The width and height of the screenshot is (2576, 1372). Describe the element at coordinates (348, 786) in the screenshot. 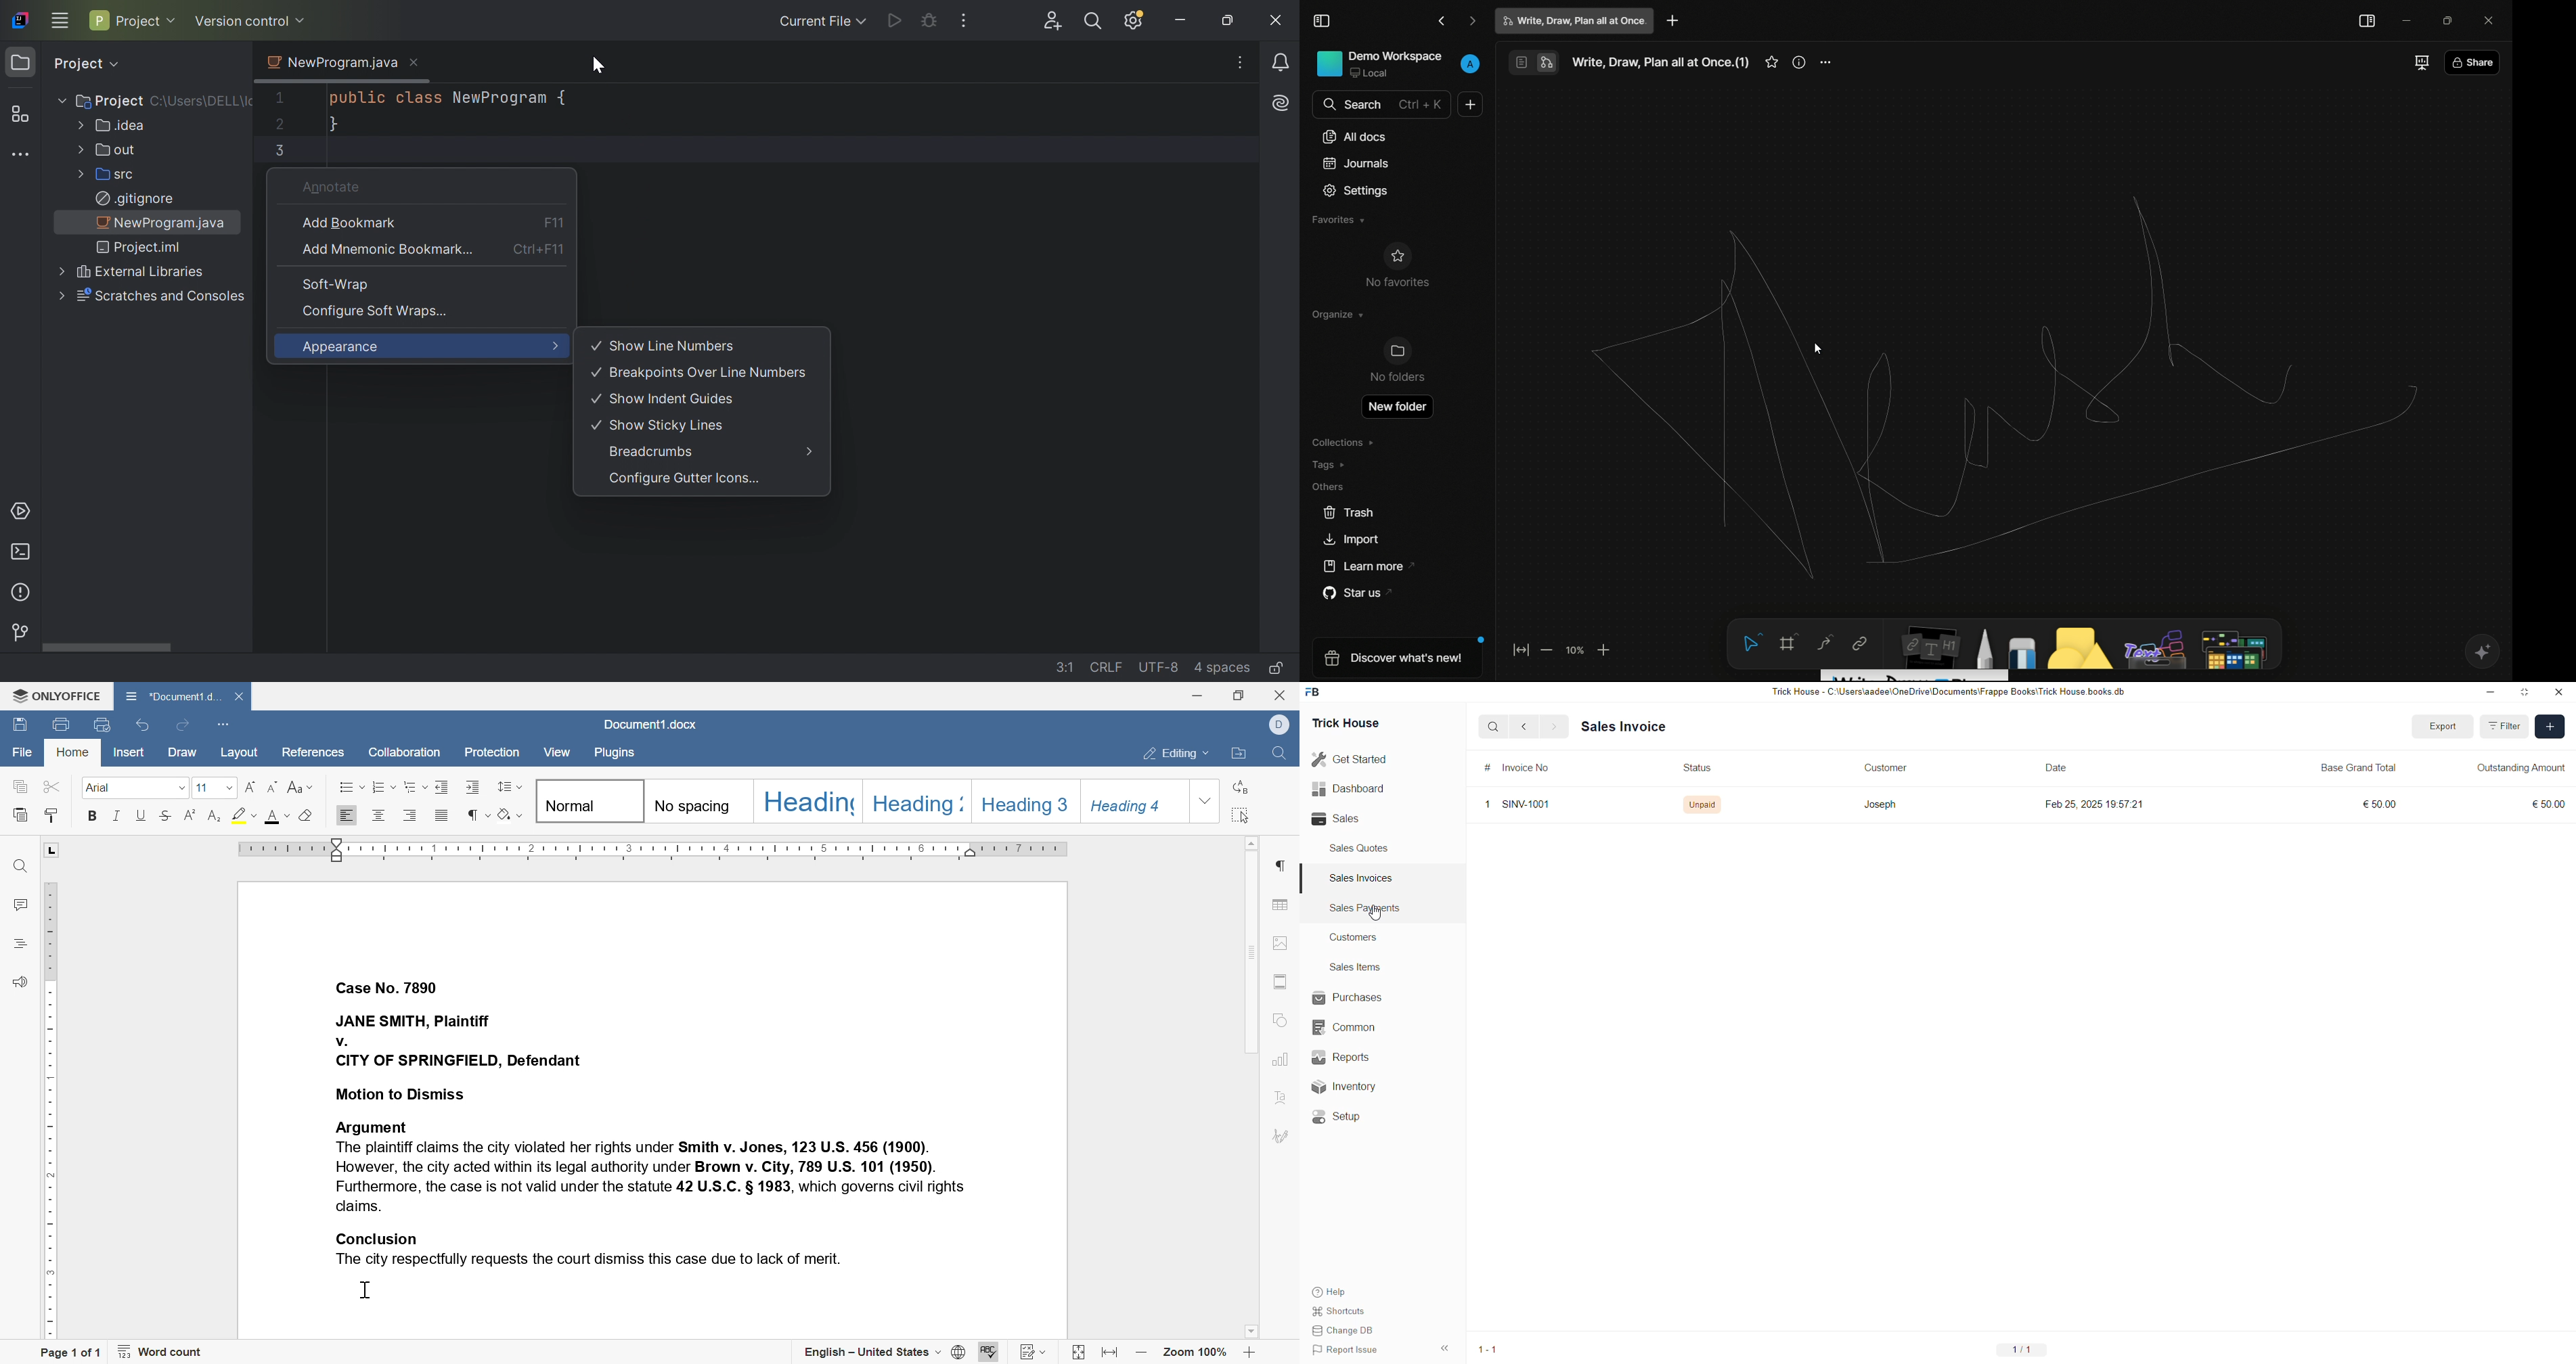

I see `bullets` at that location.